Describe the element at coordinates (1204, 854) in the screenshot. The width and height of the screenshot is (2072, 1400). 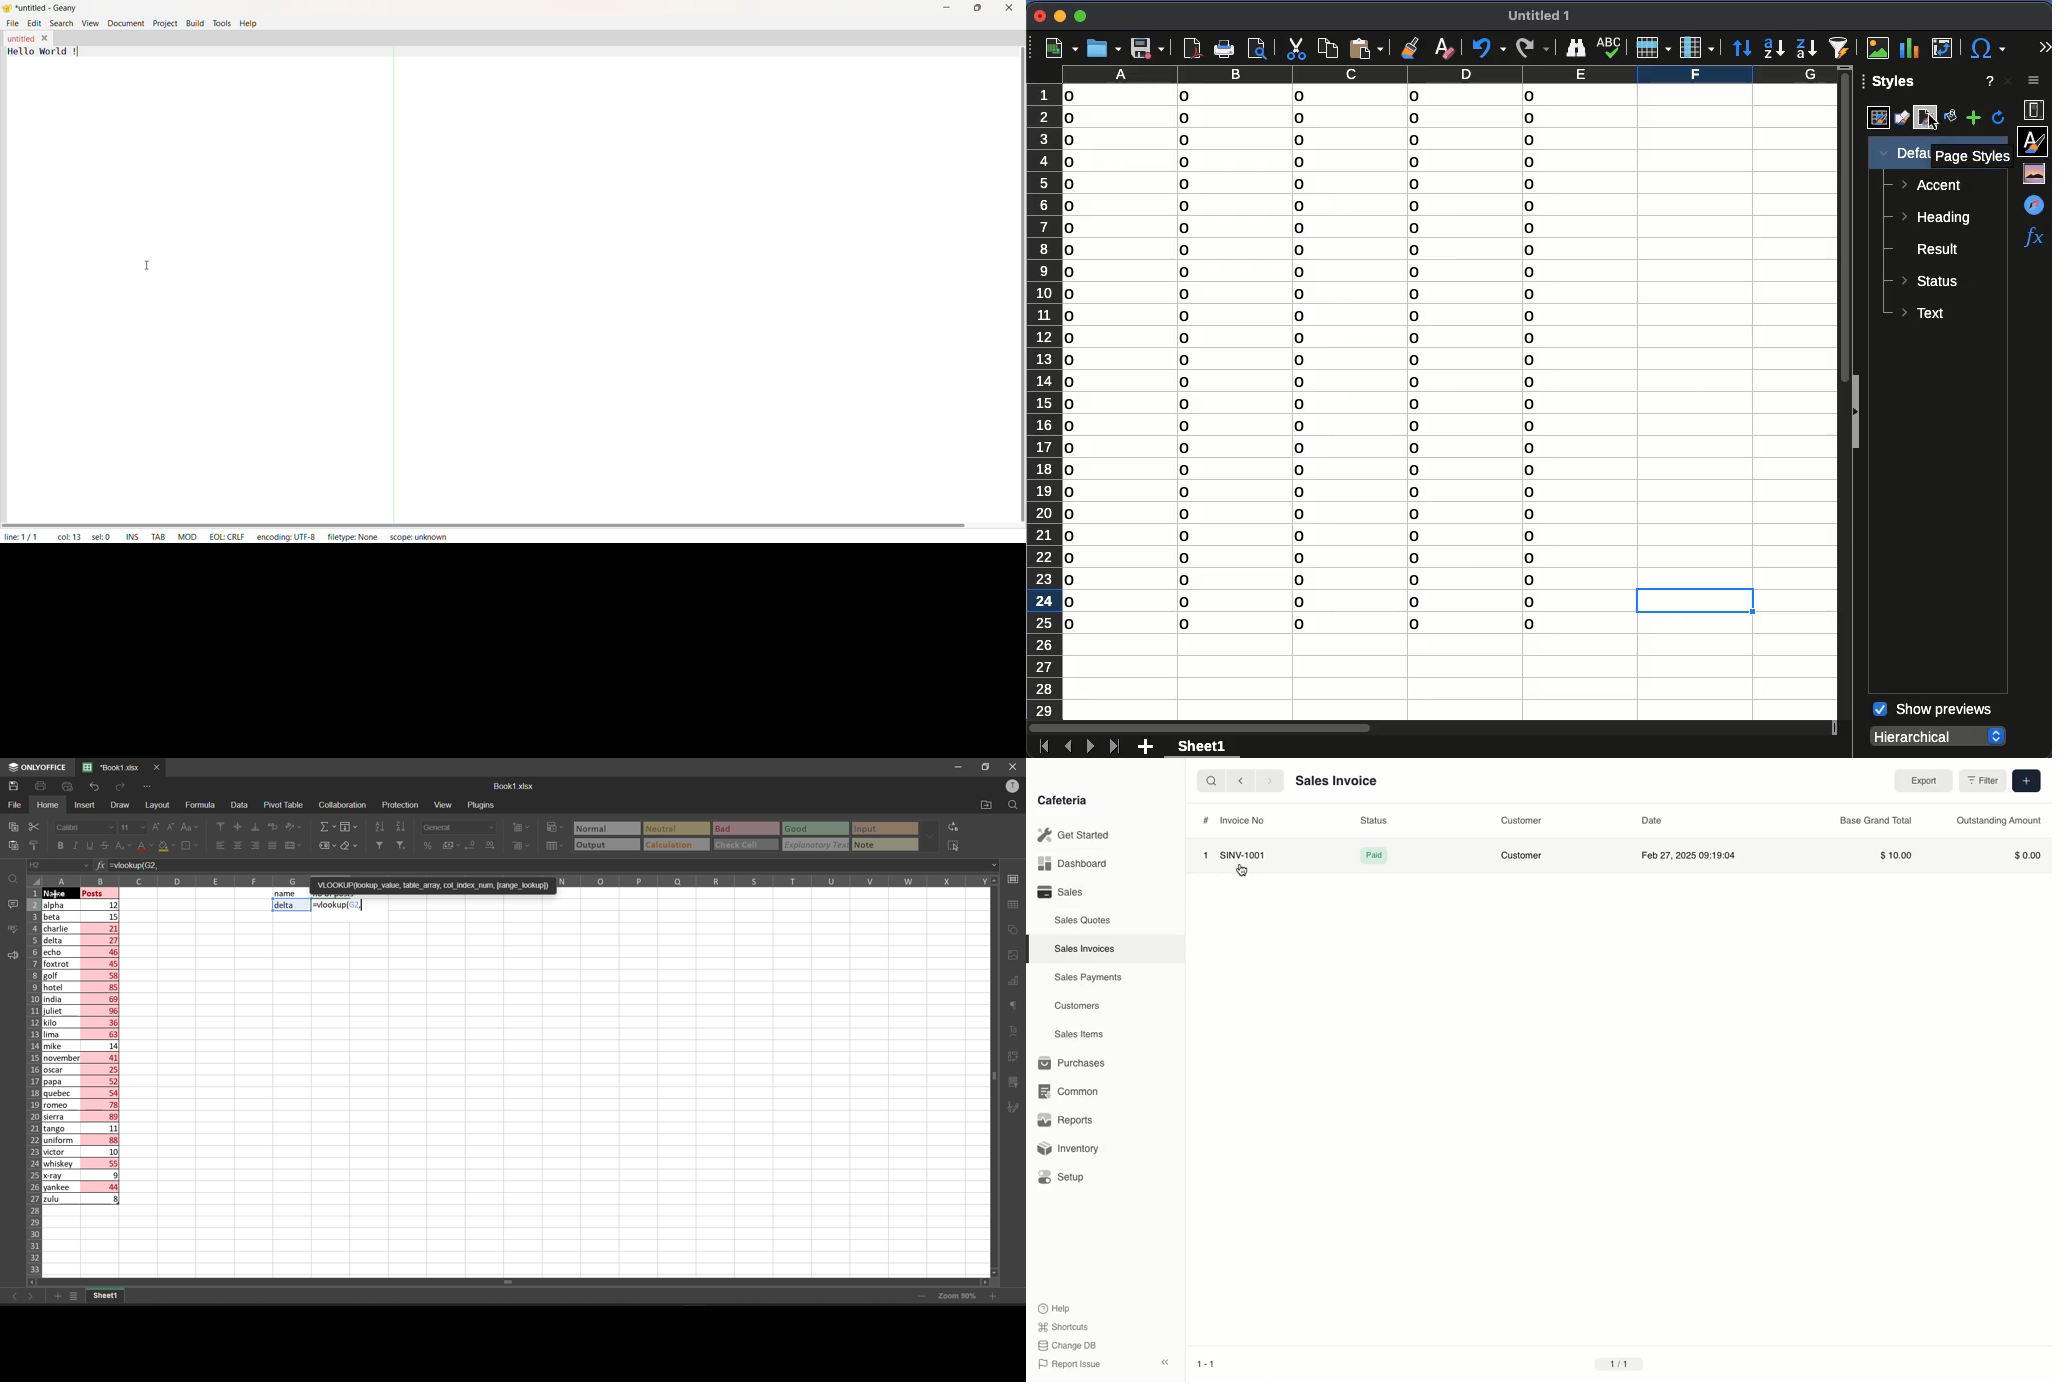
I see `1` at that location.